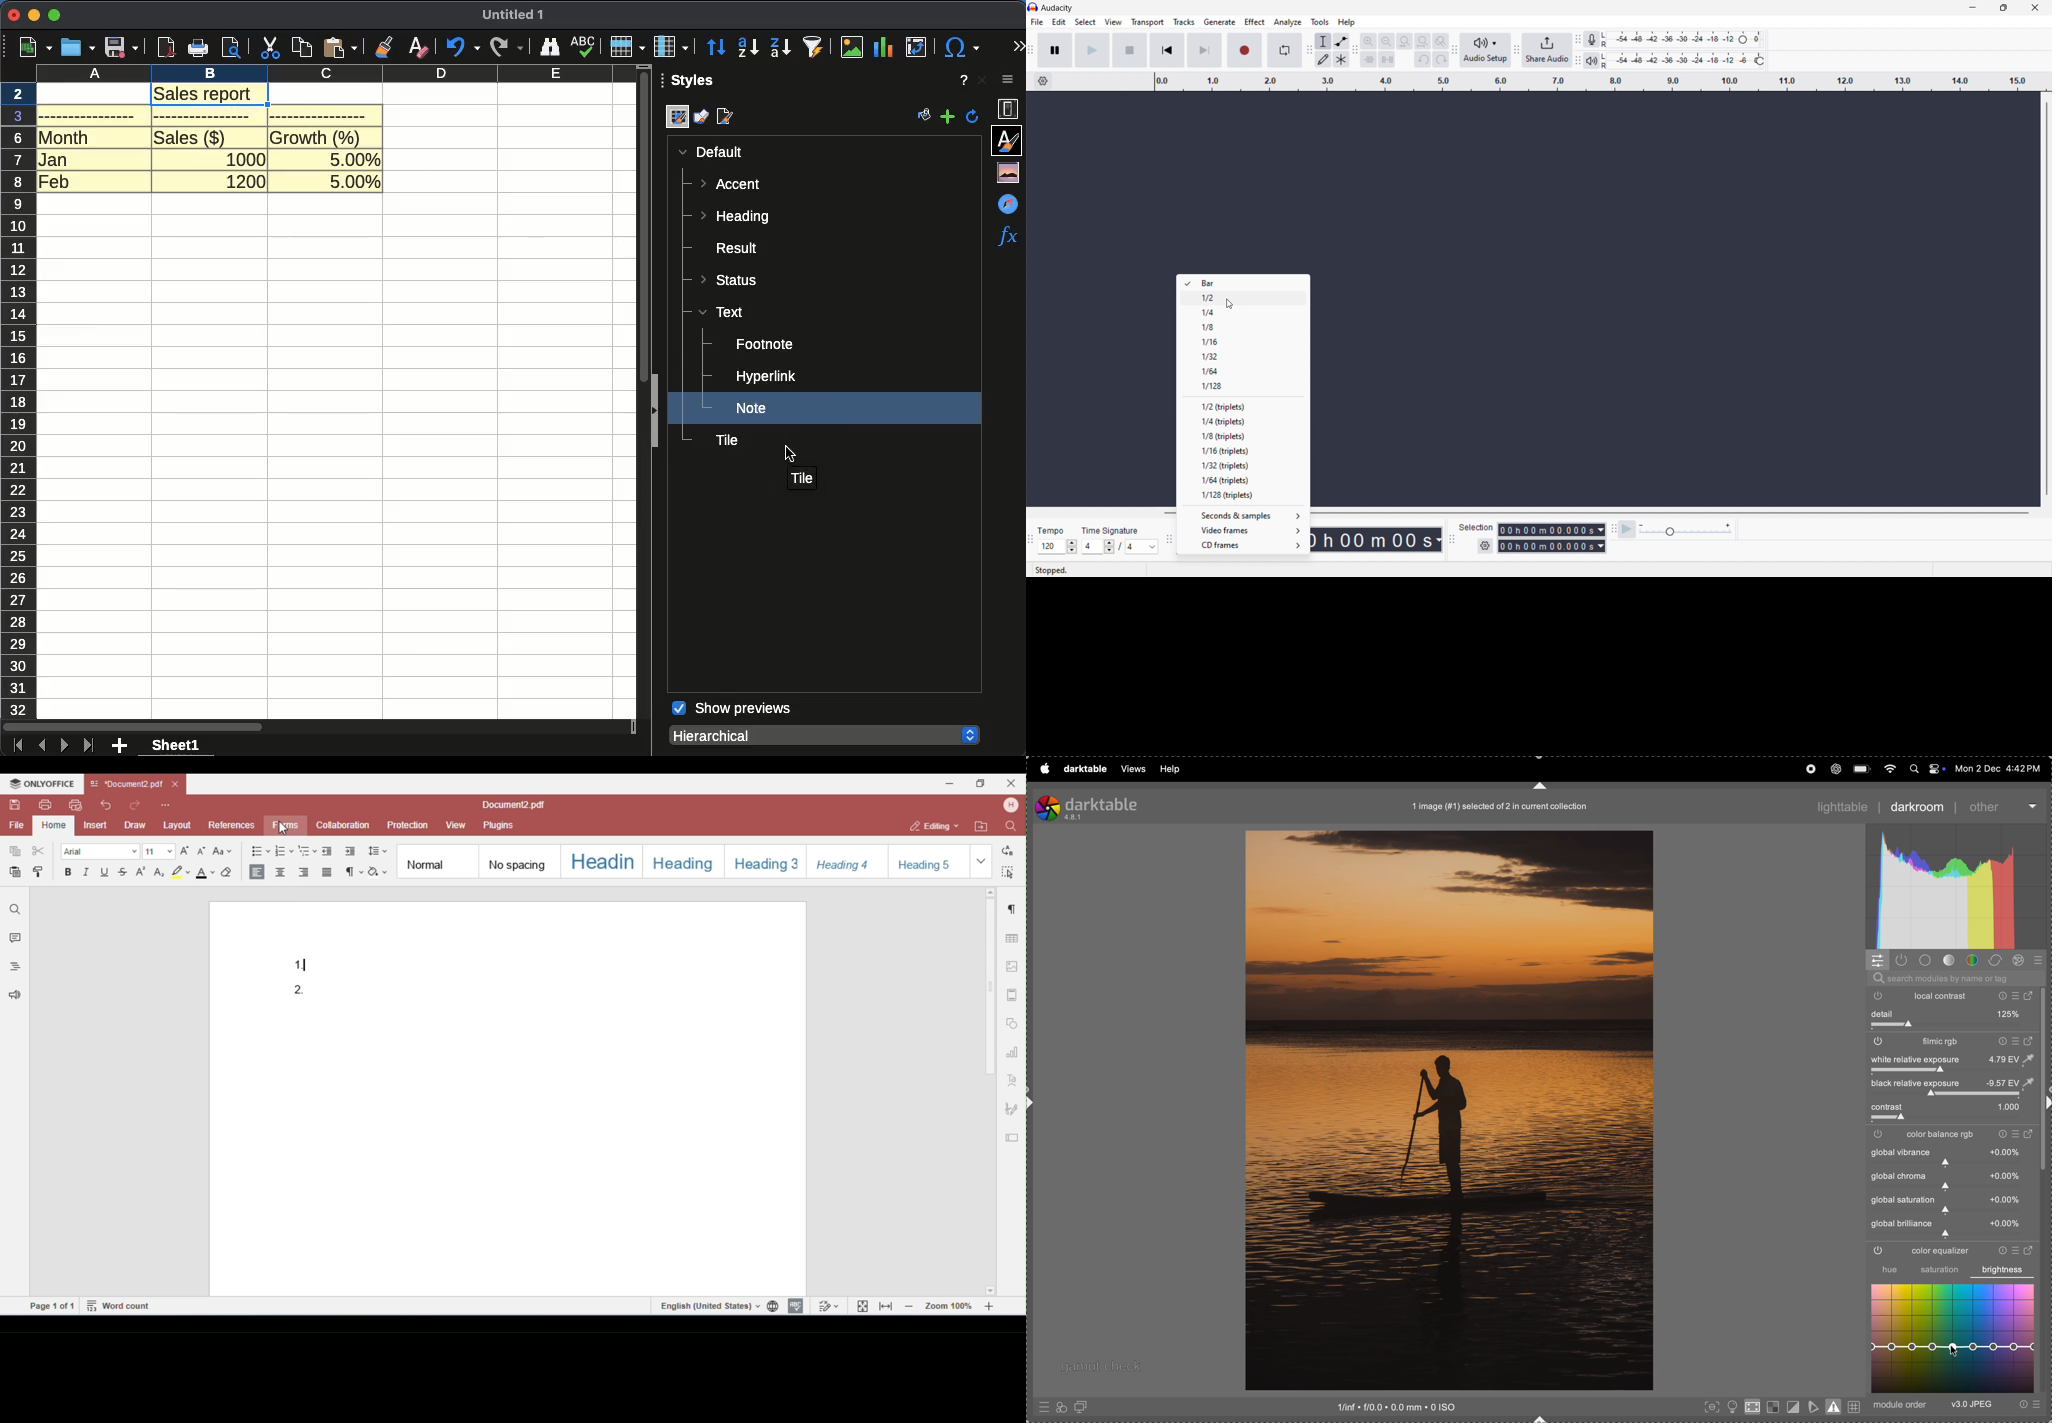 This screenshot has width=2072, height=1428. I want to click on minimize, so click(1971, 8).